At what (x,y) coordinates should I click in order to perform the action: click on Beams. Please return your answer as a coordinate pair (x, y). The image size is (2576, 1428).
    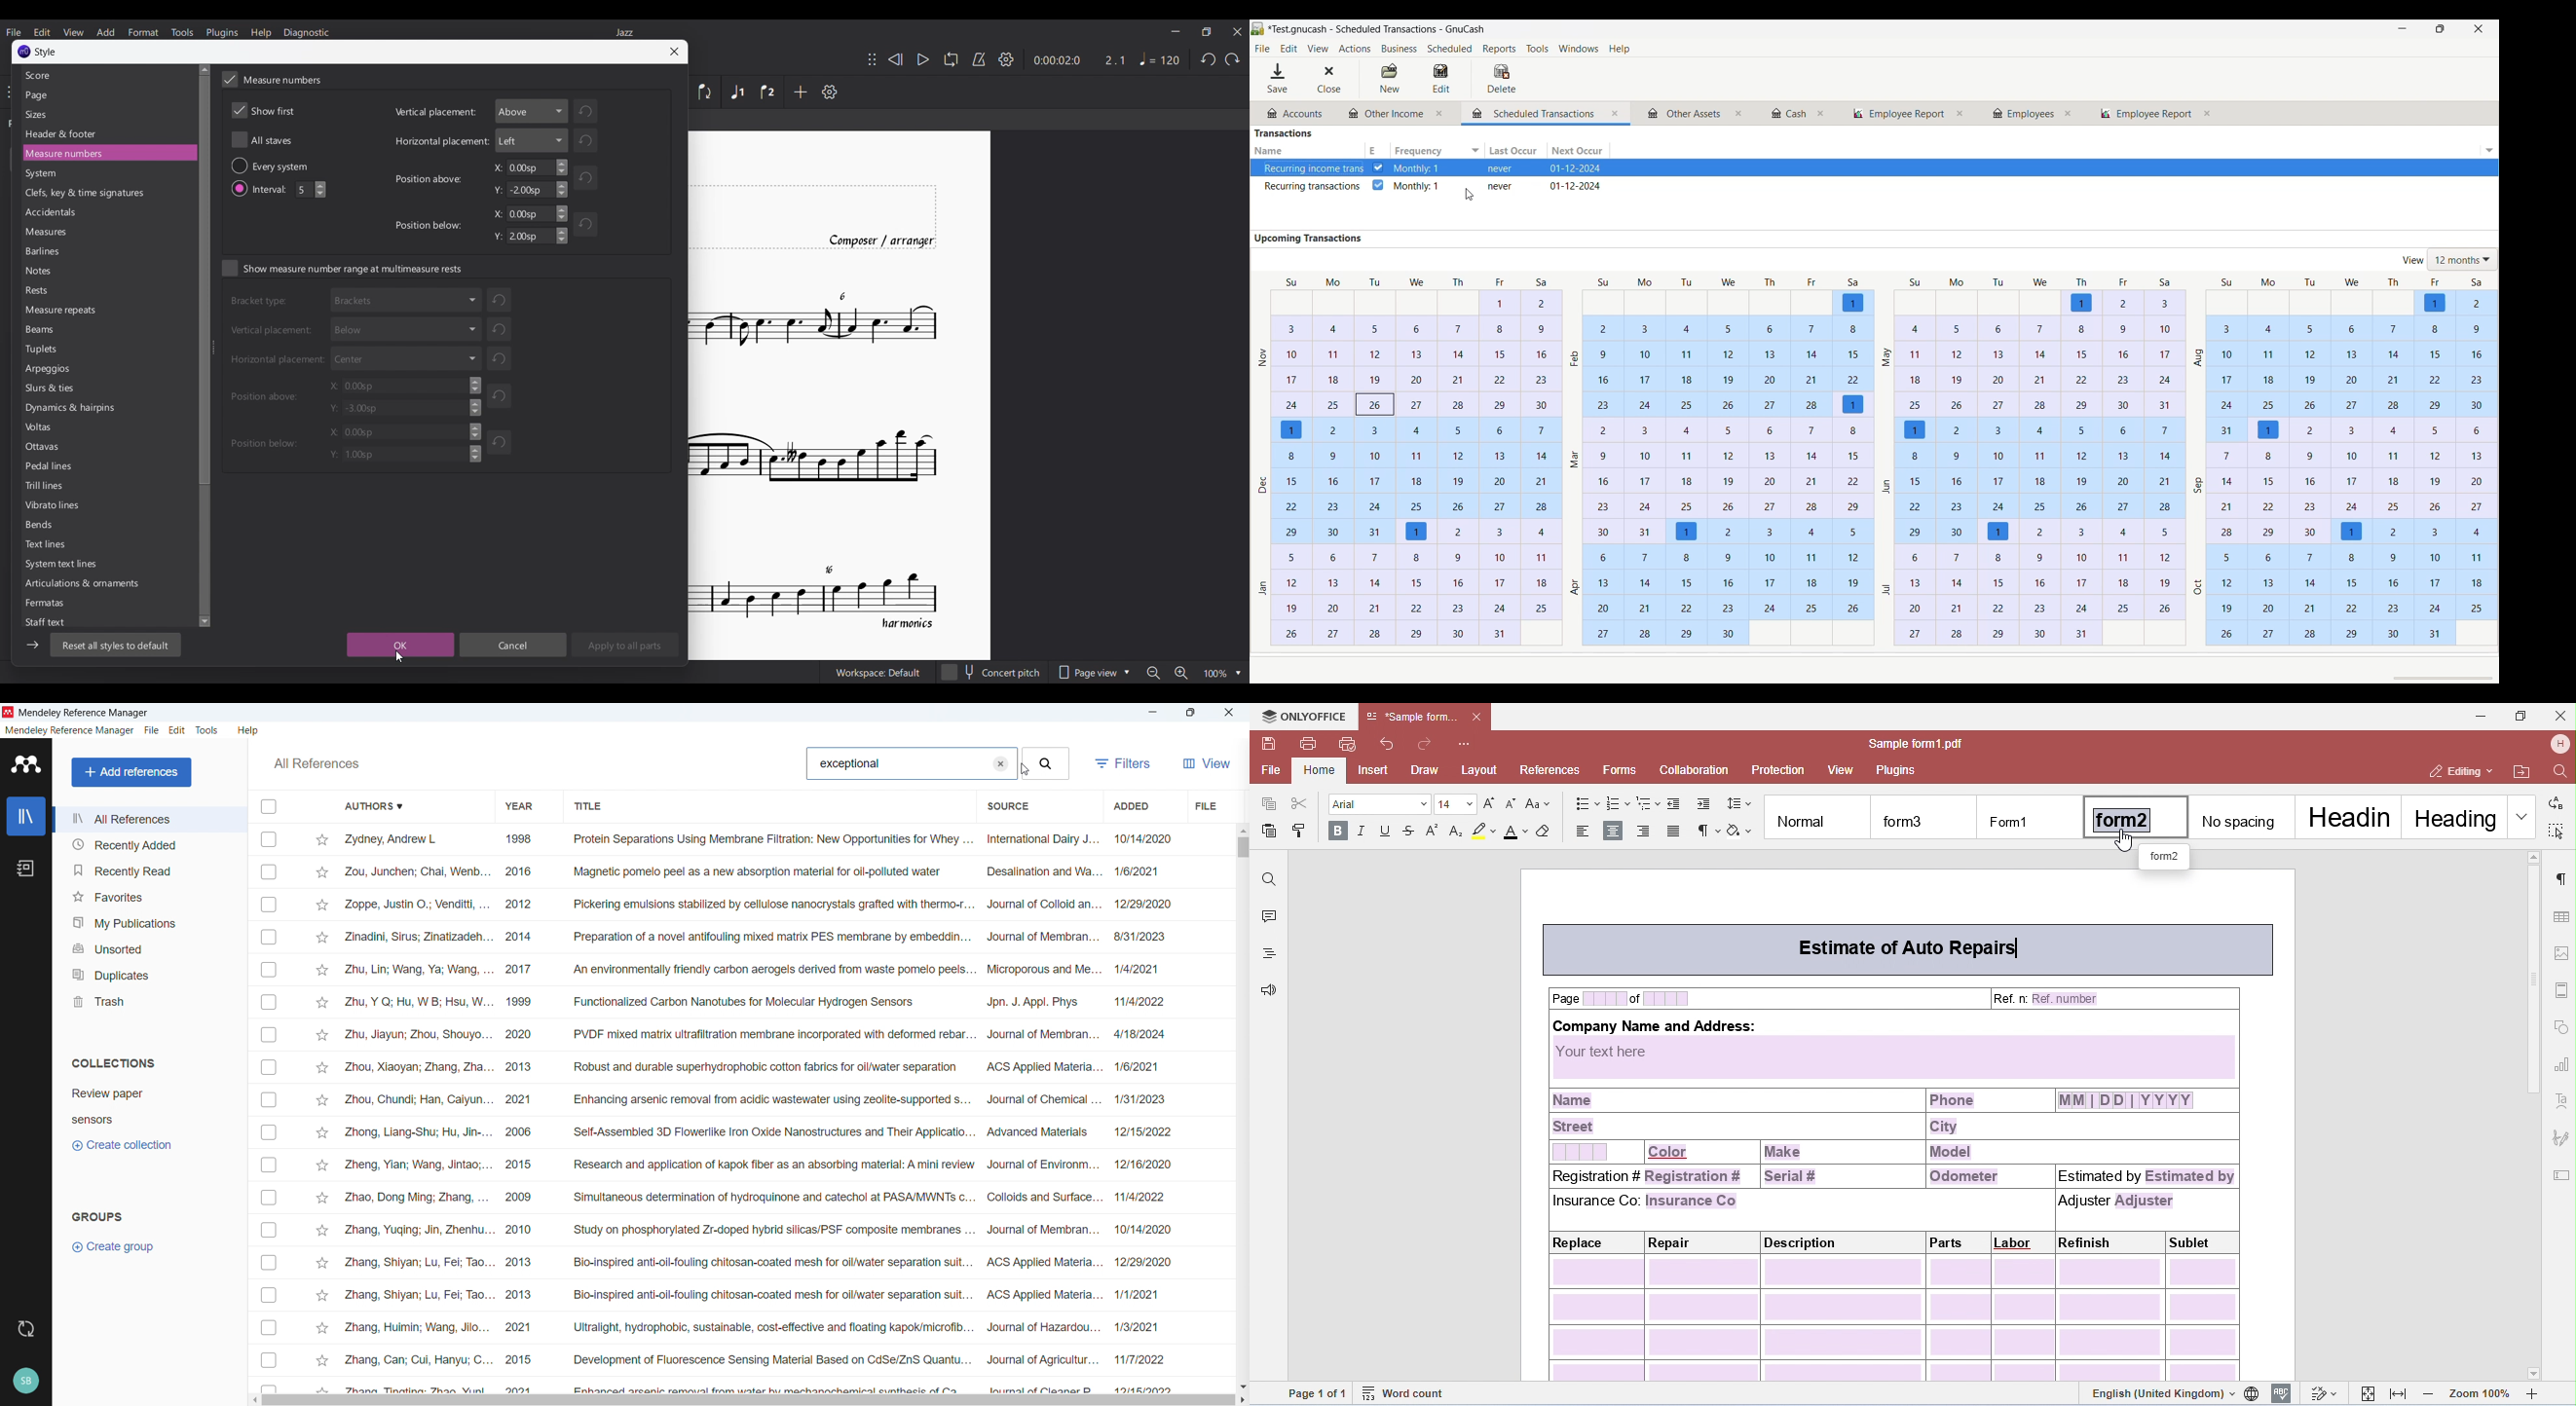
    Looking at the image, I should click on (44, 329).